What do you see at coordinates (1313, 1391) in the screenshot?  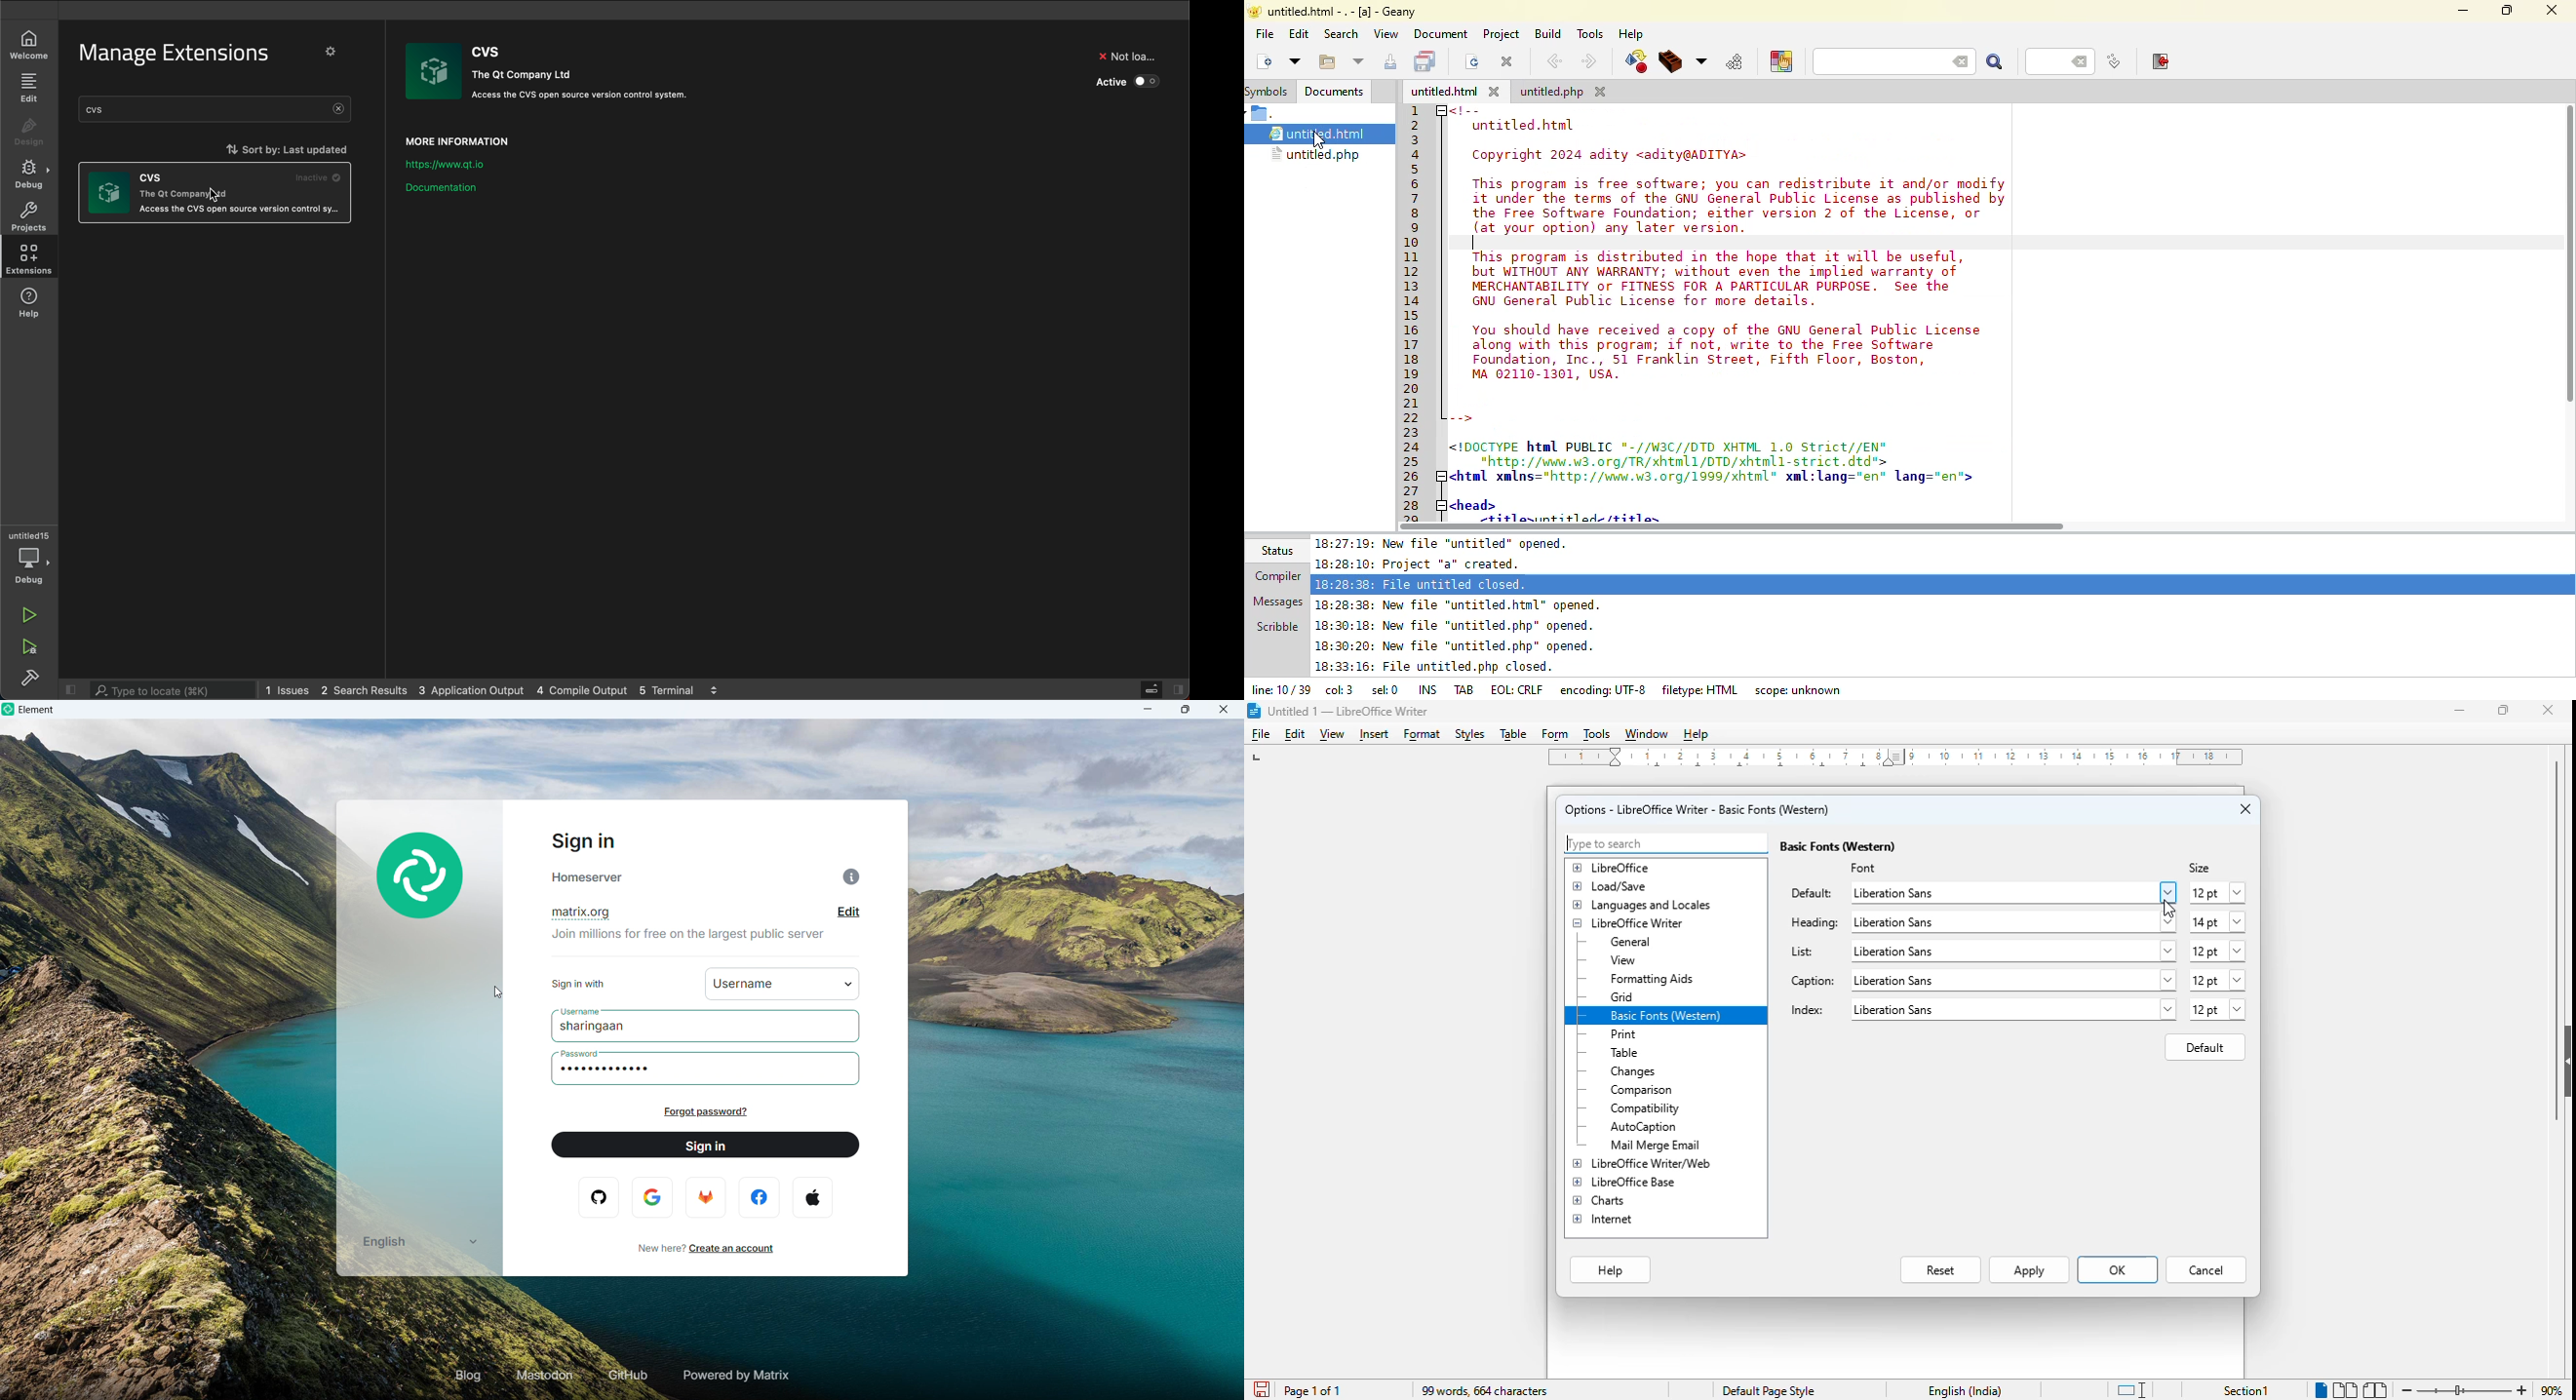 I see `page 1 of 1` at bounding box center [1313, 1391].